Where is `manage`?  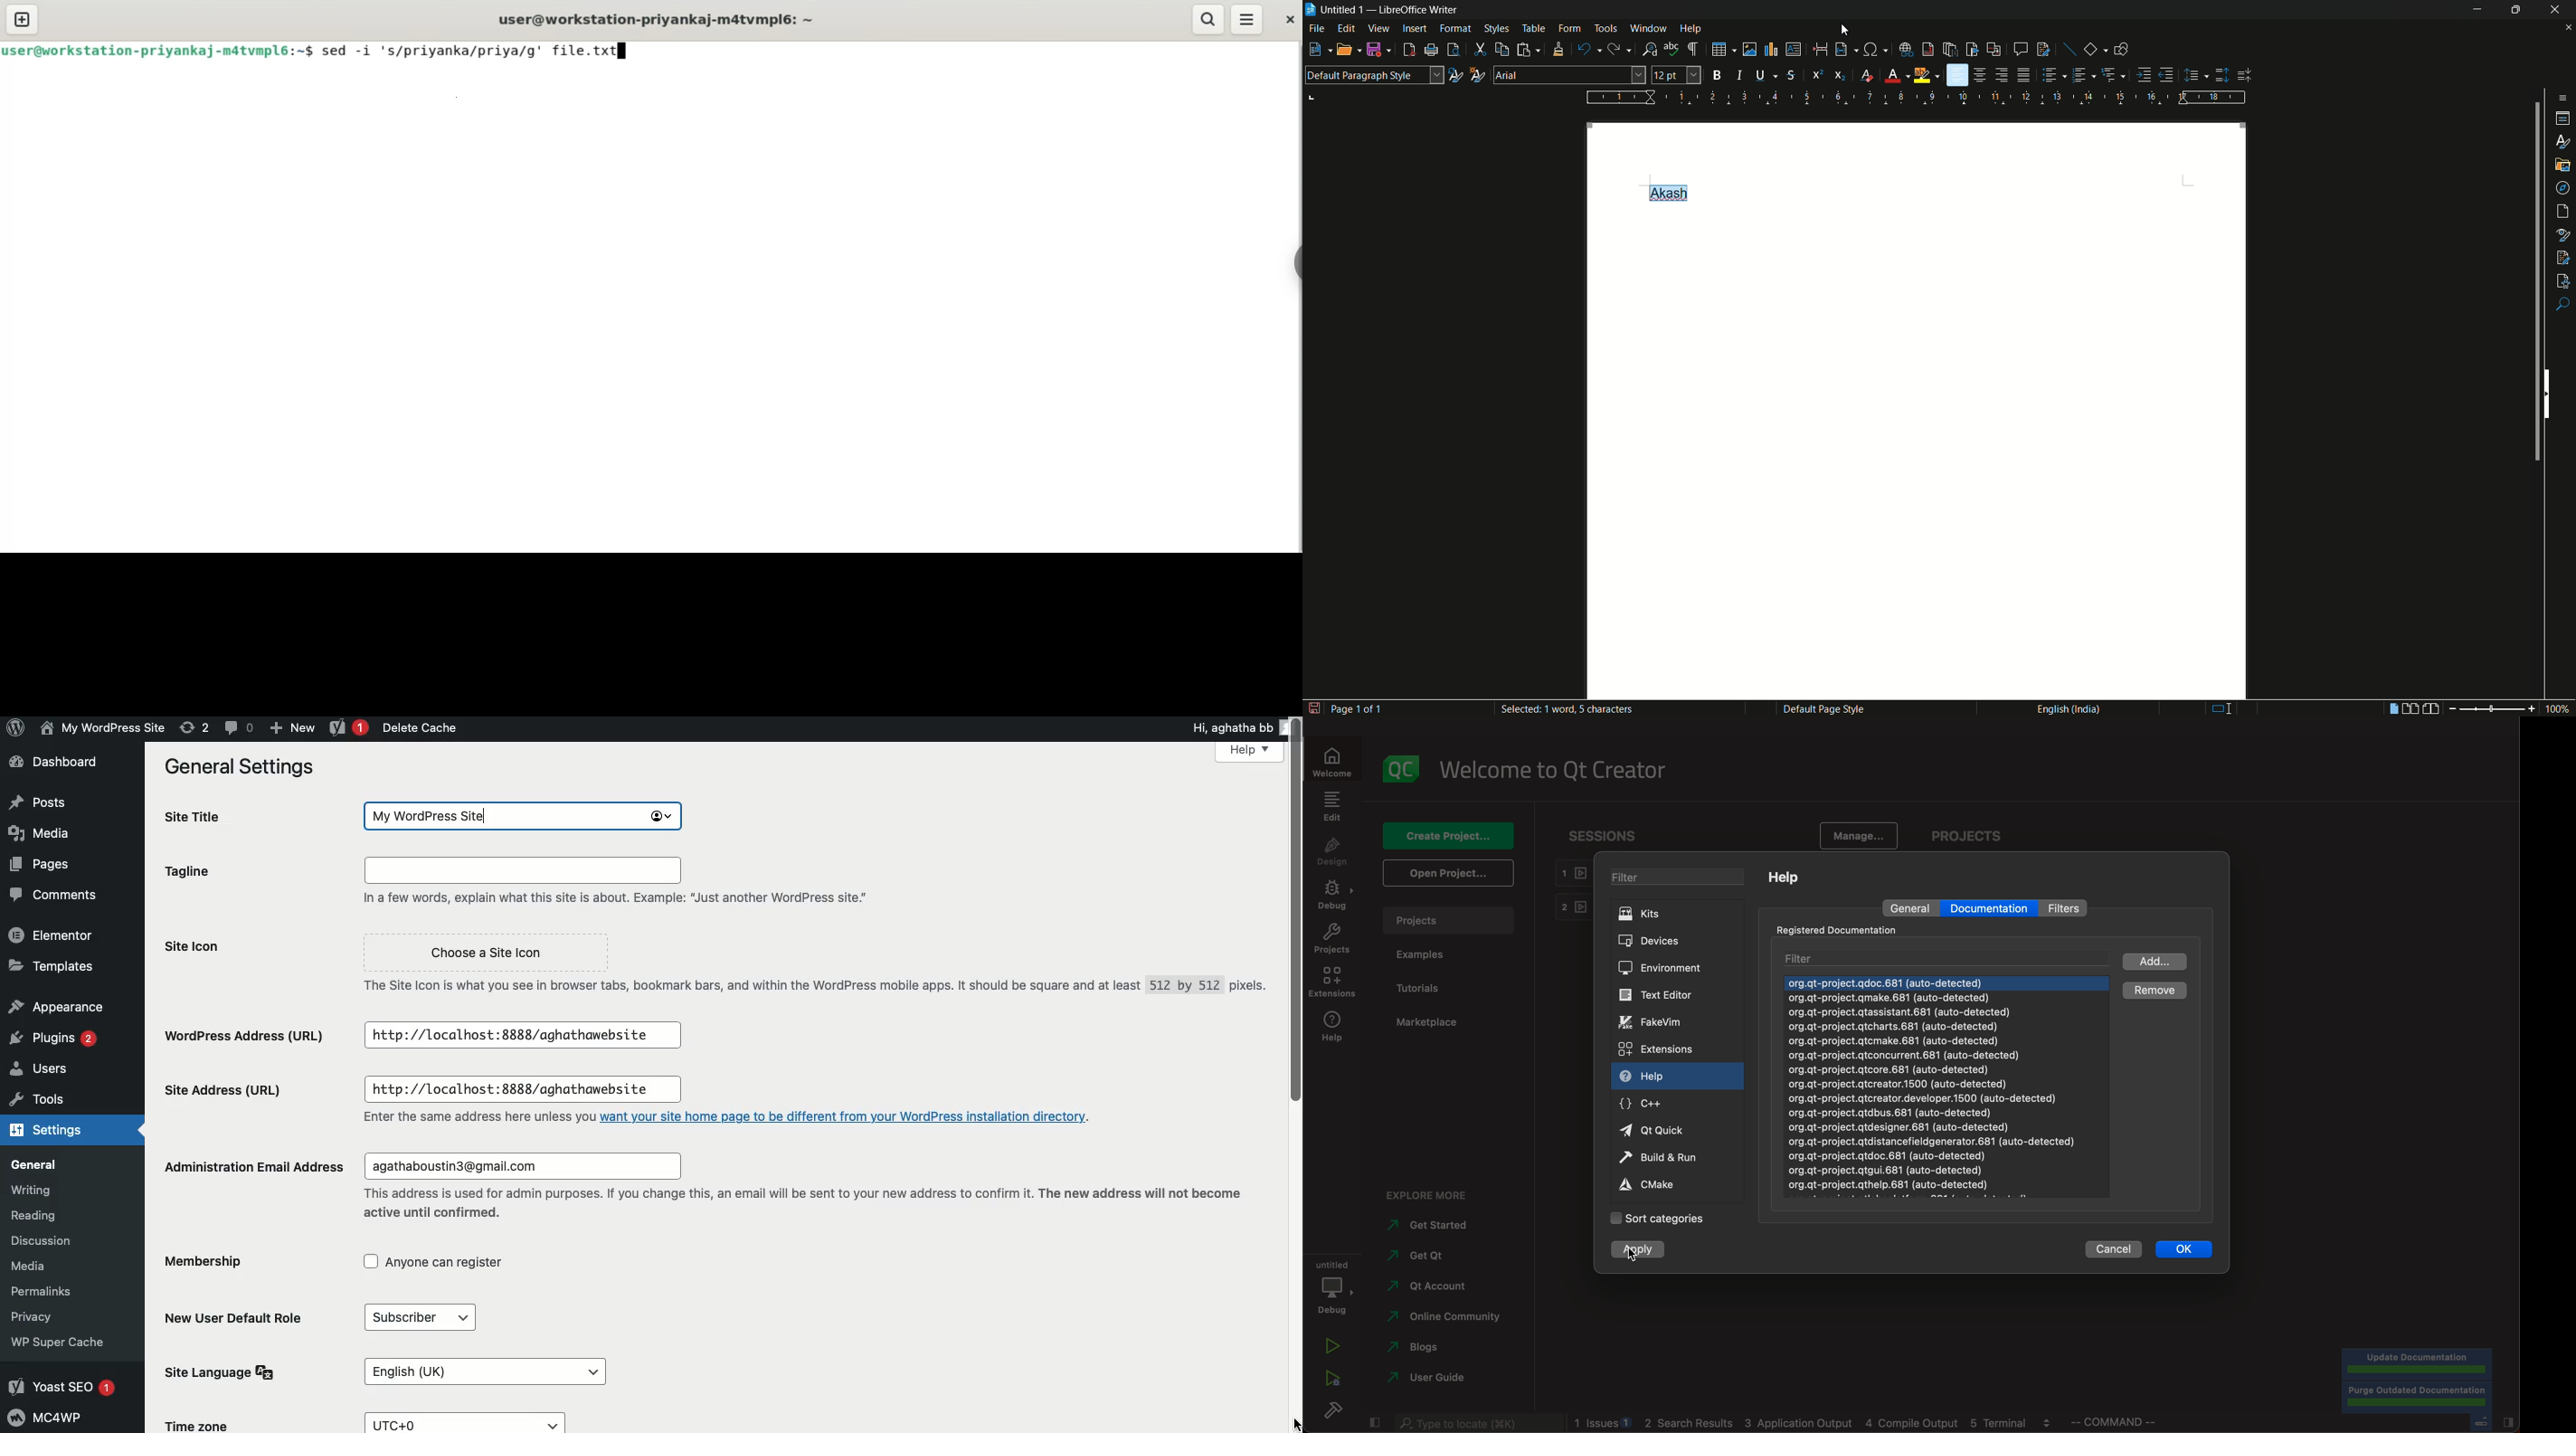
manage is located at coordinates (1863, 837).